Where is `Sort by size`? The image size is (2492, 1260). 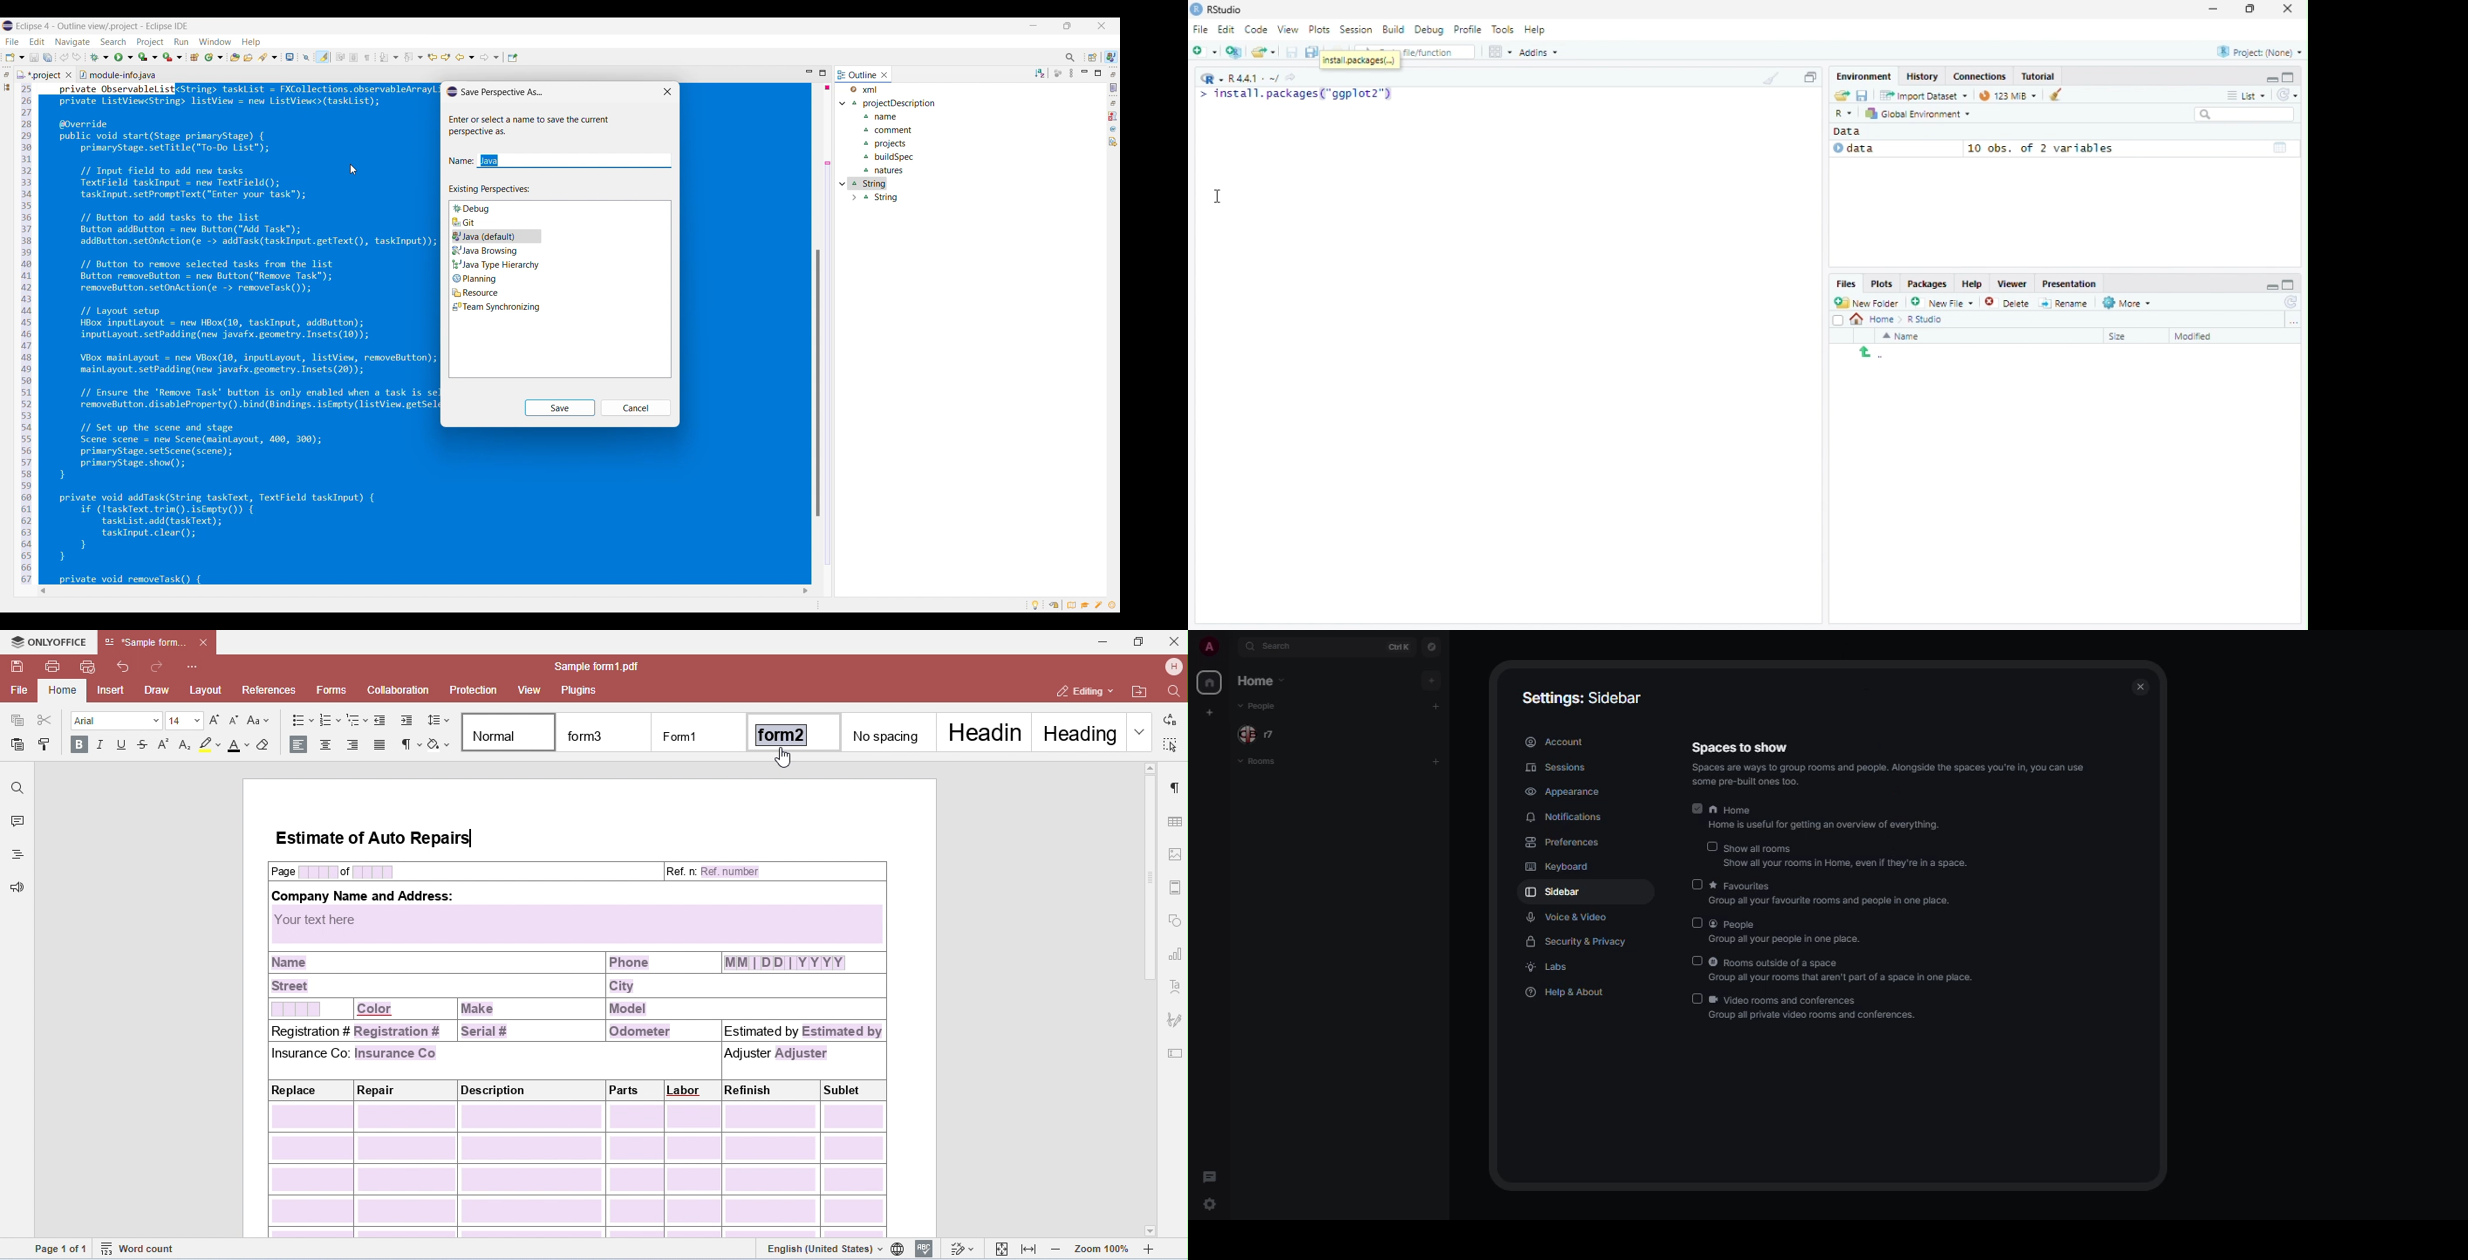 Sort by size is located at coordinates (2130, 335).